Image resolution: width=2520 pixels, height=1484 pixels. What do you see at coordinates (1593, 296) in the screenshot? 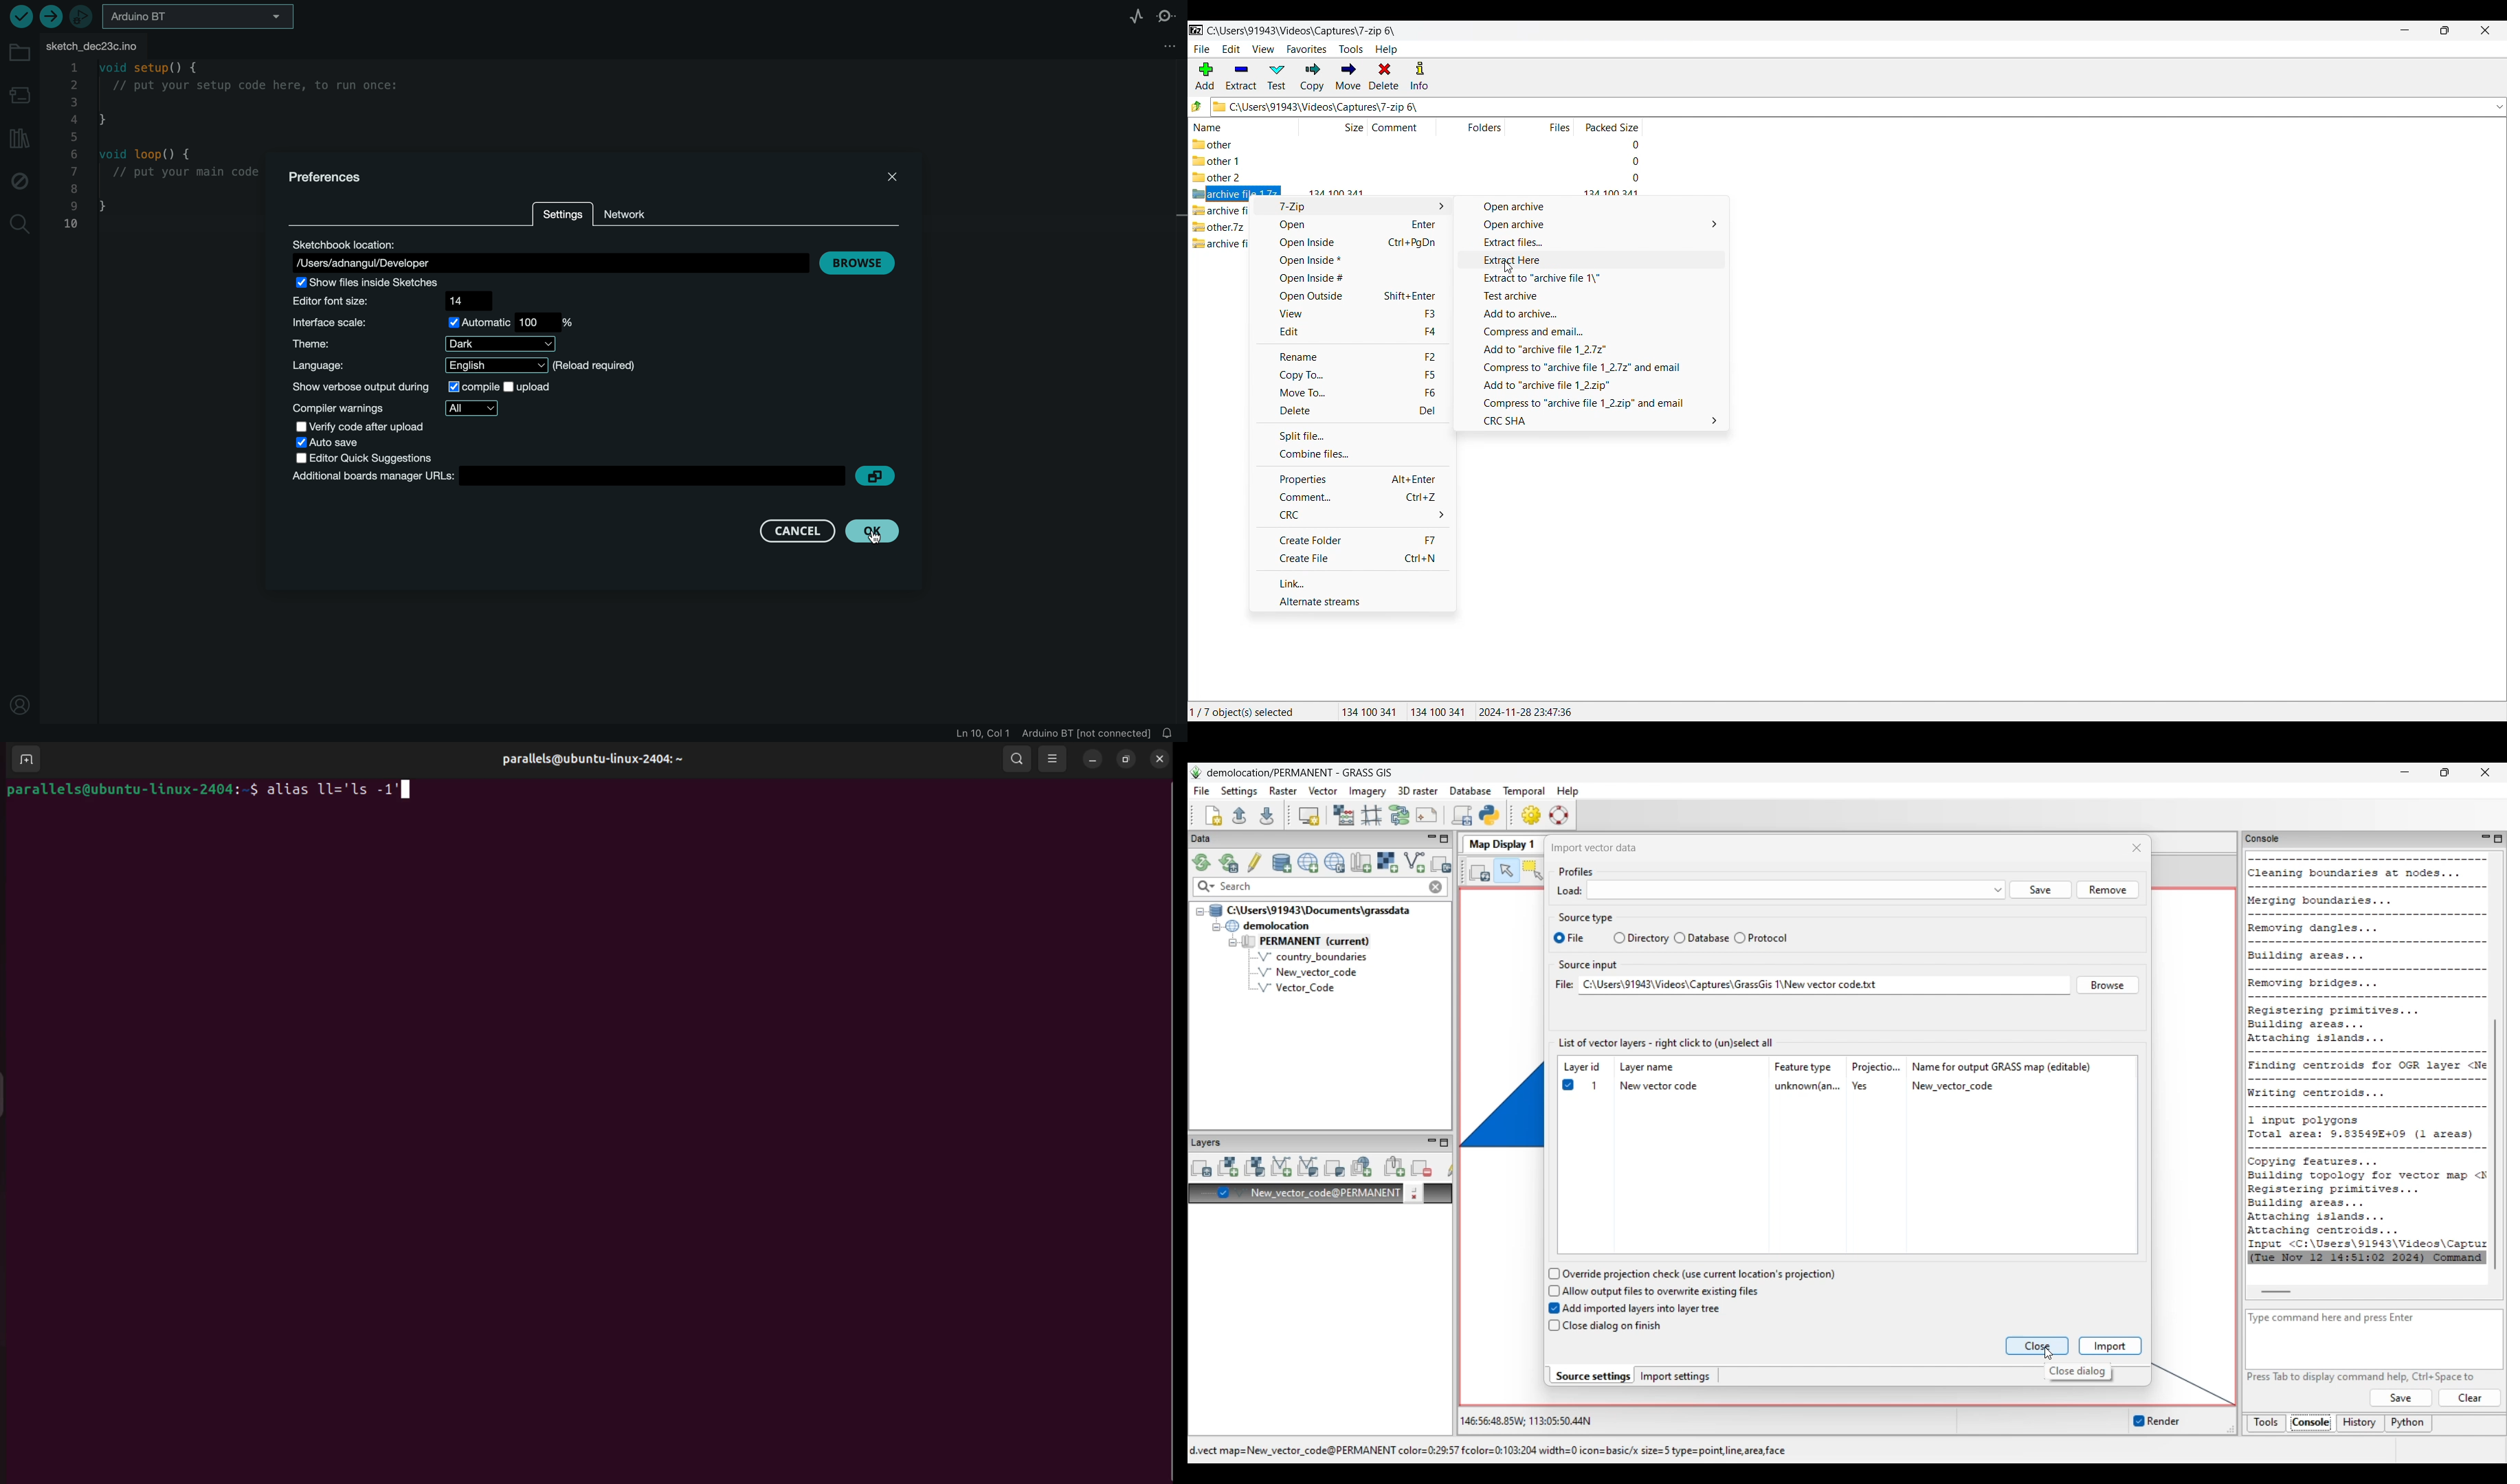
I see `Test archive` at bounding box center [1593, 296].